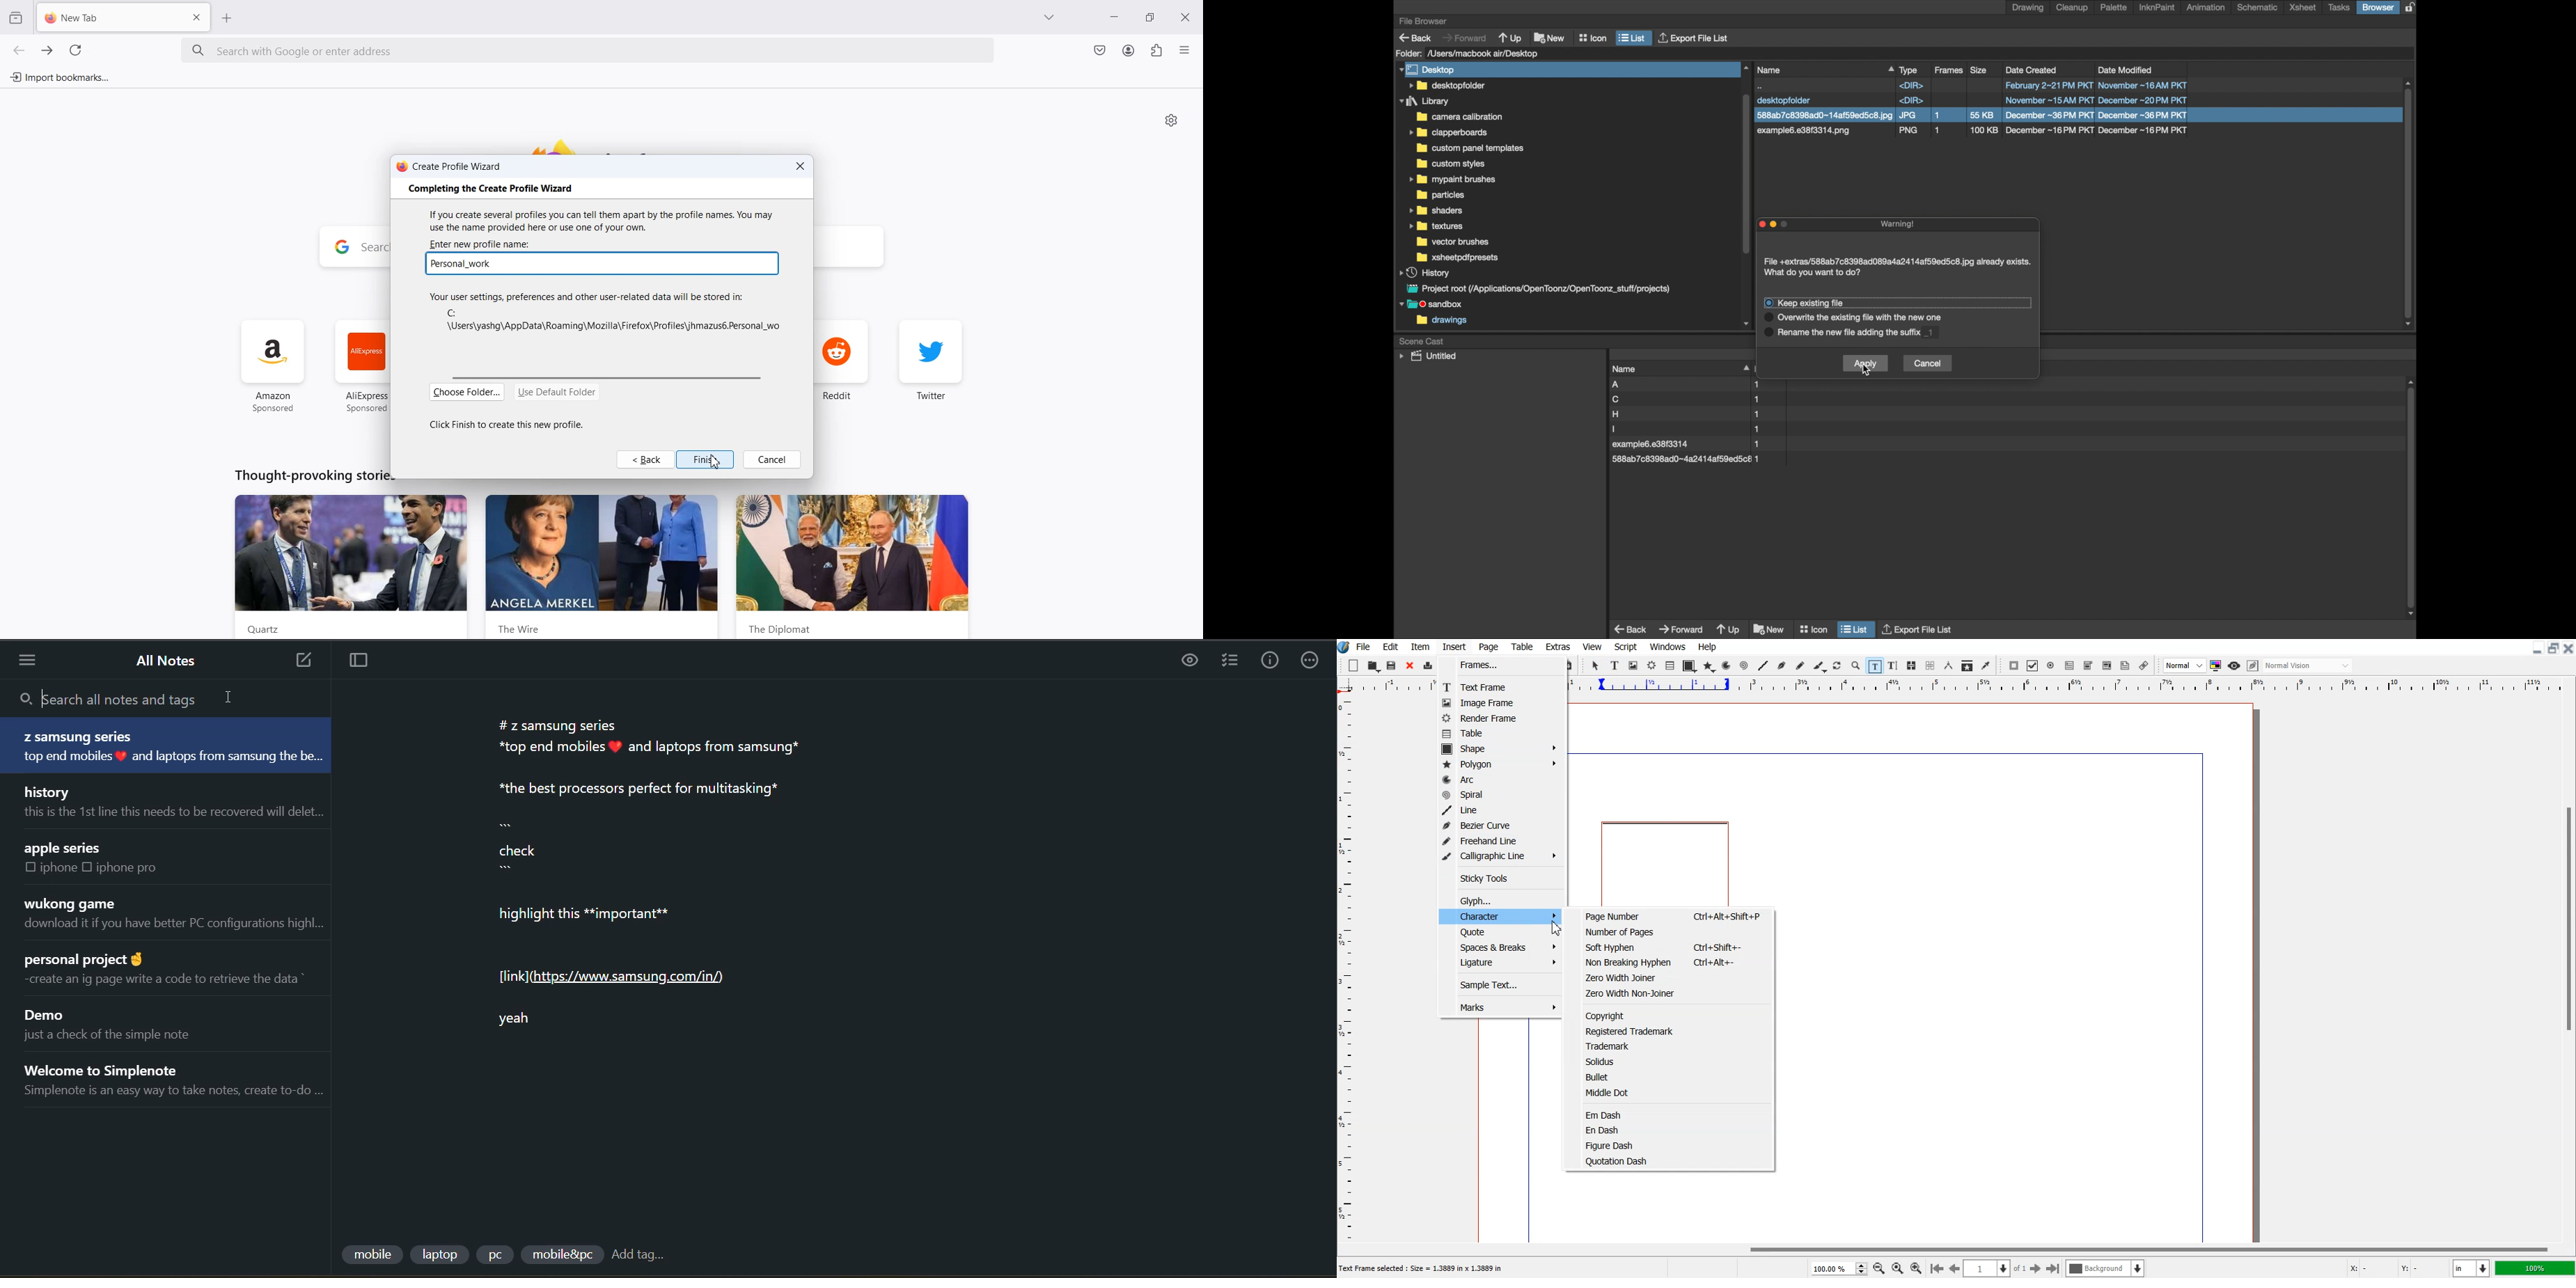  What do you see at coordinates (33, 661) in the screenshot?
I see `menu` at bounding box center [33, 661].